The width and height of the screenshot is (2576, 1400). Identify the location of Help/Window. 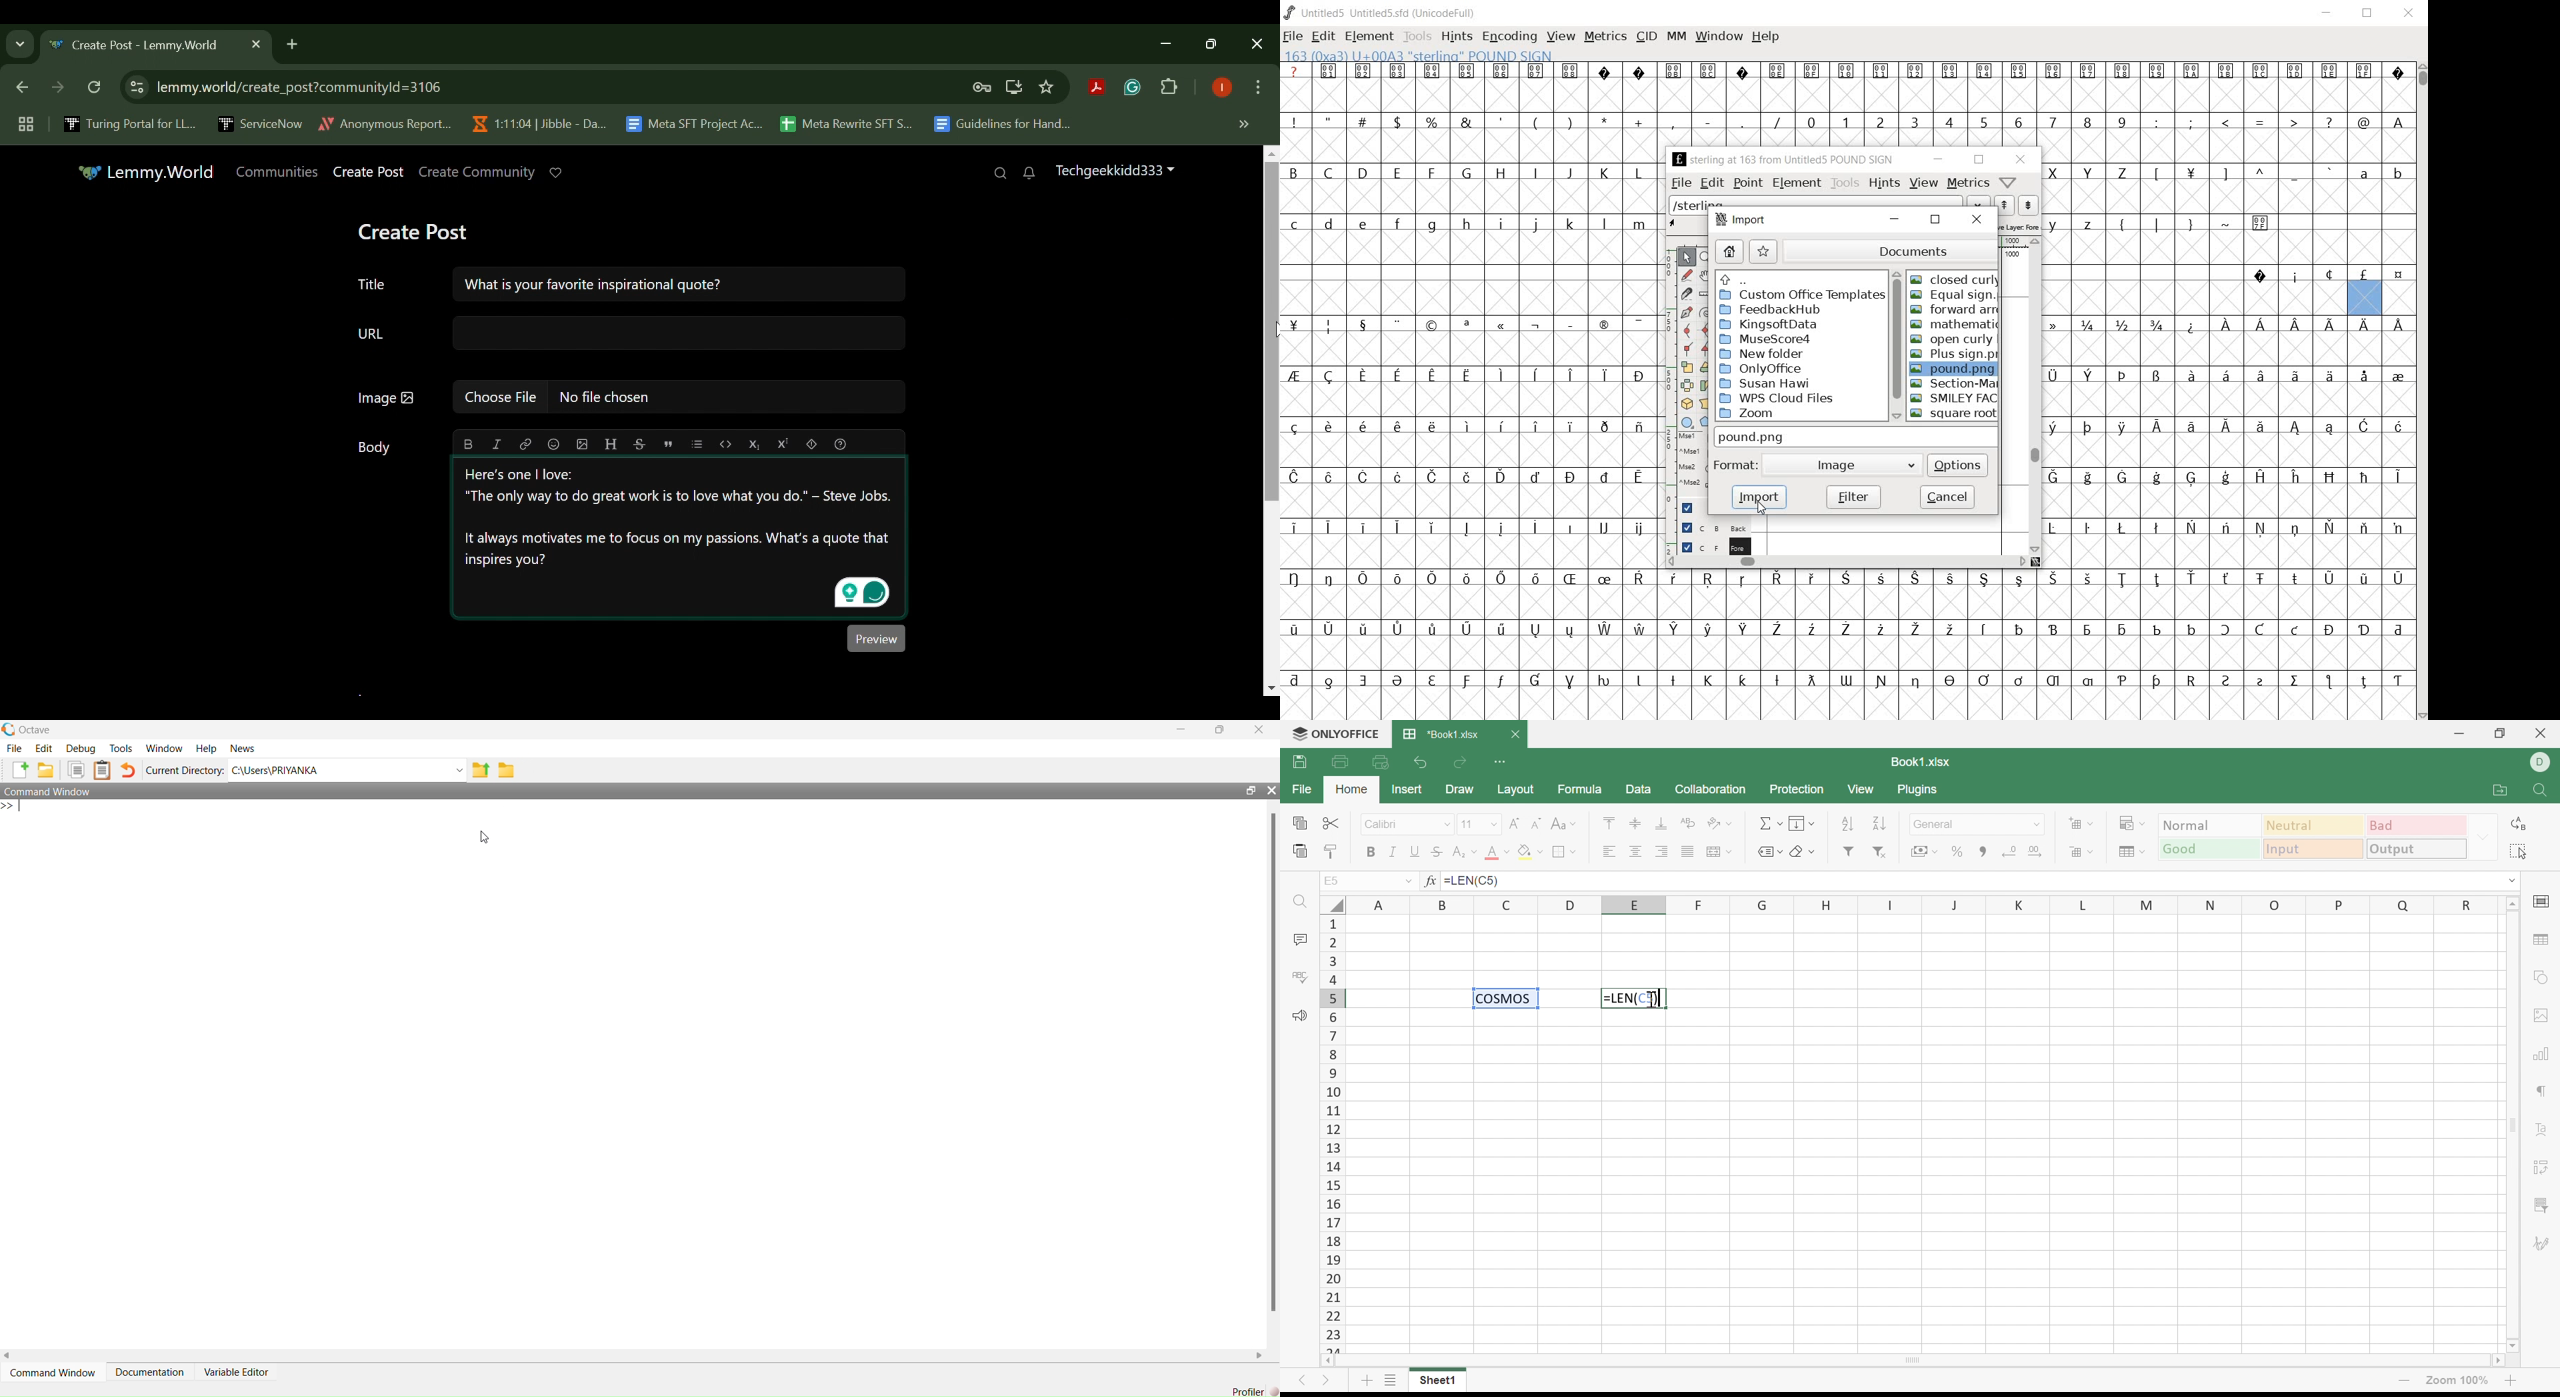
(2009, 182).